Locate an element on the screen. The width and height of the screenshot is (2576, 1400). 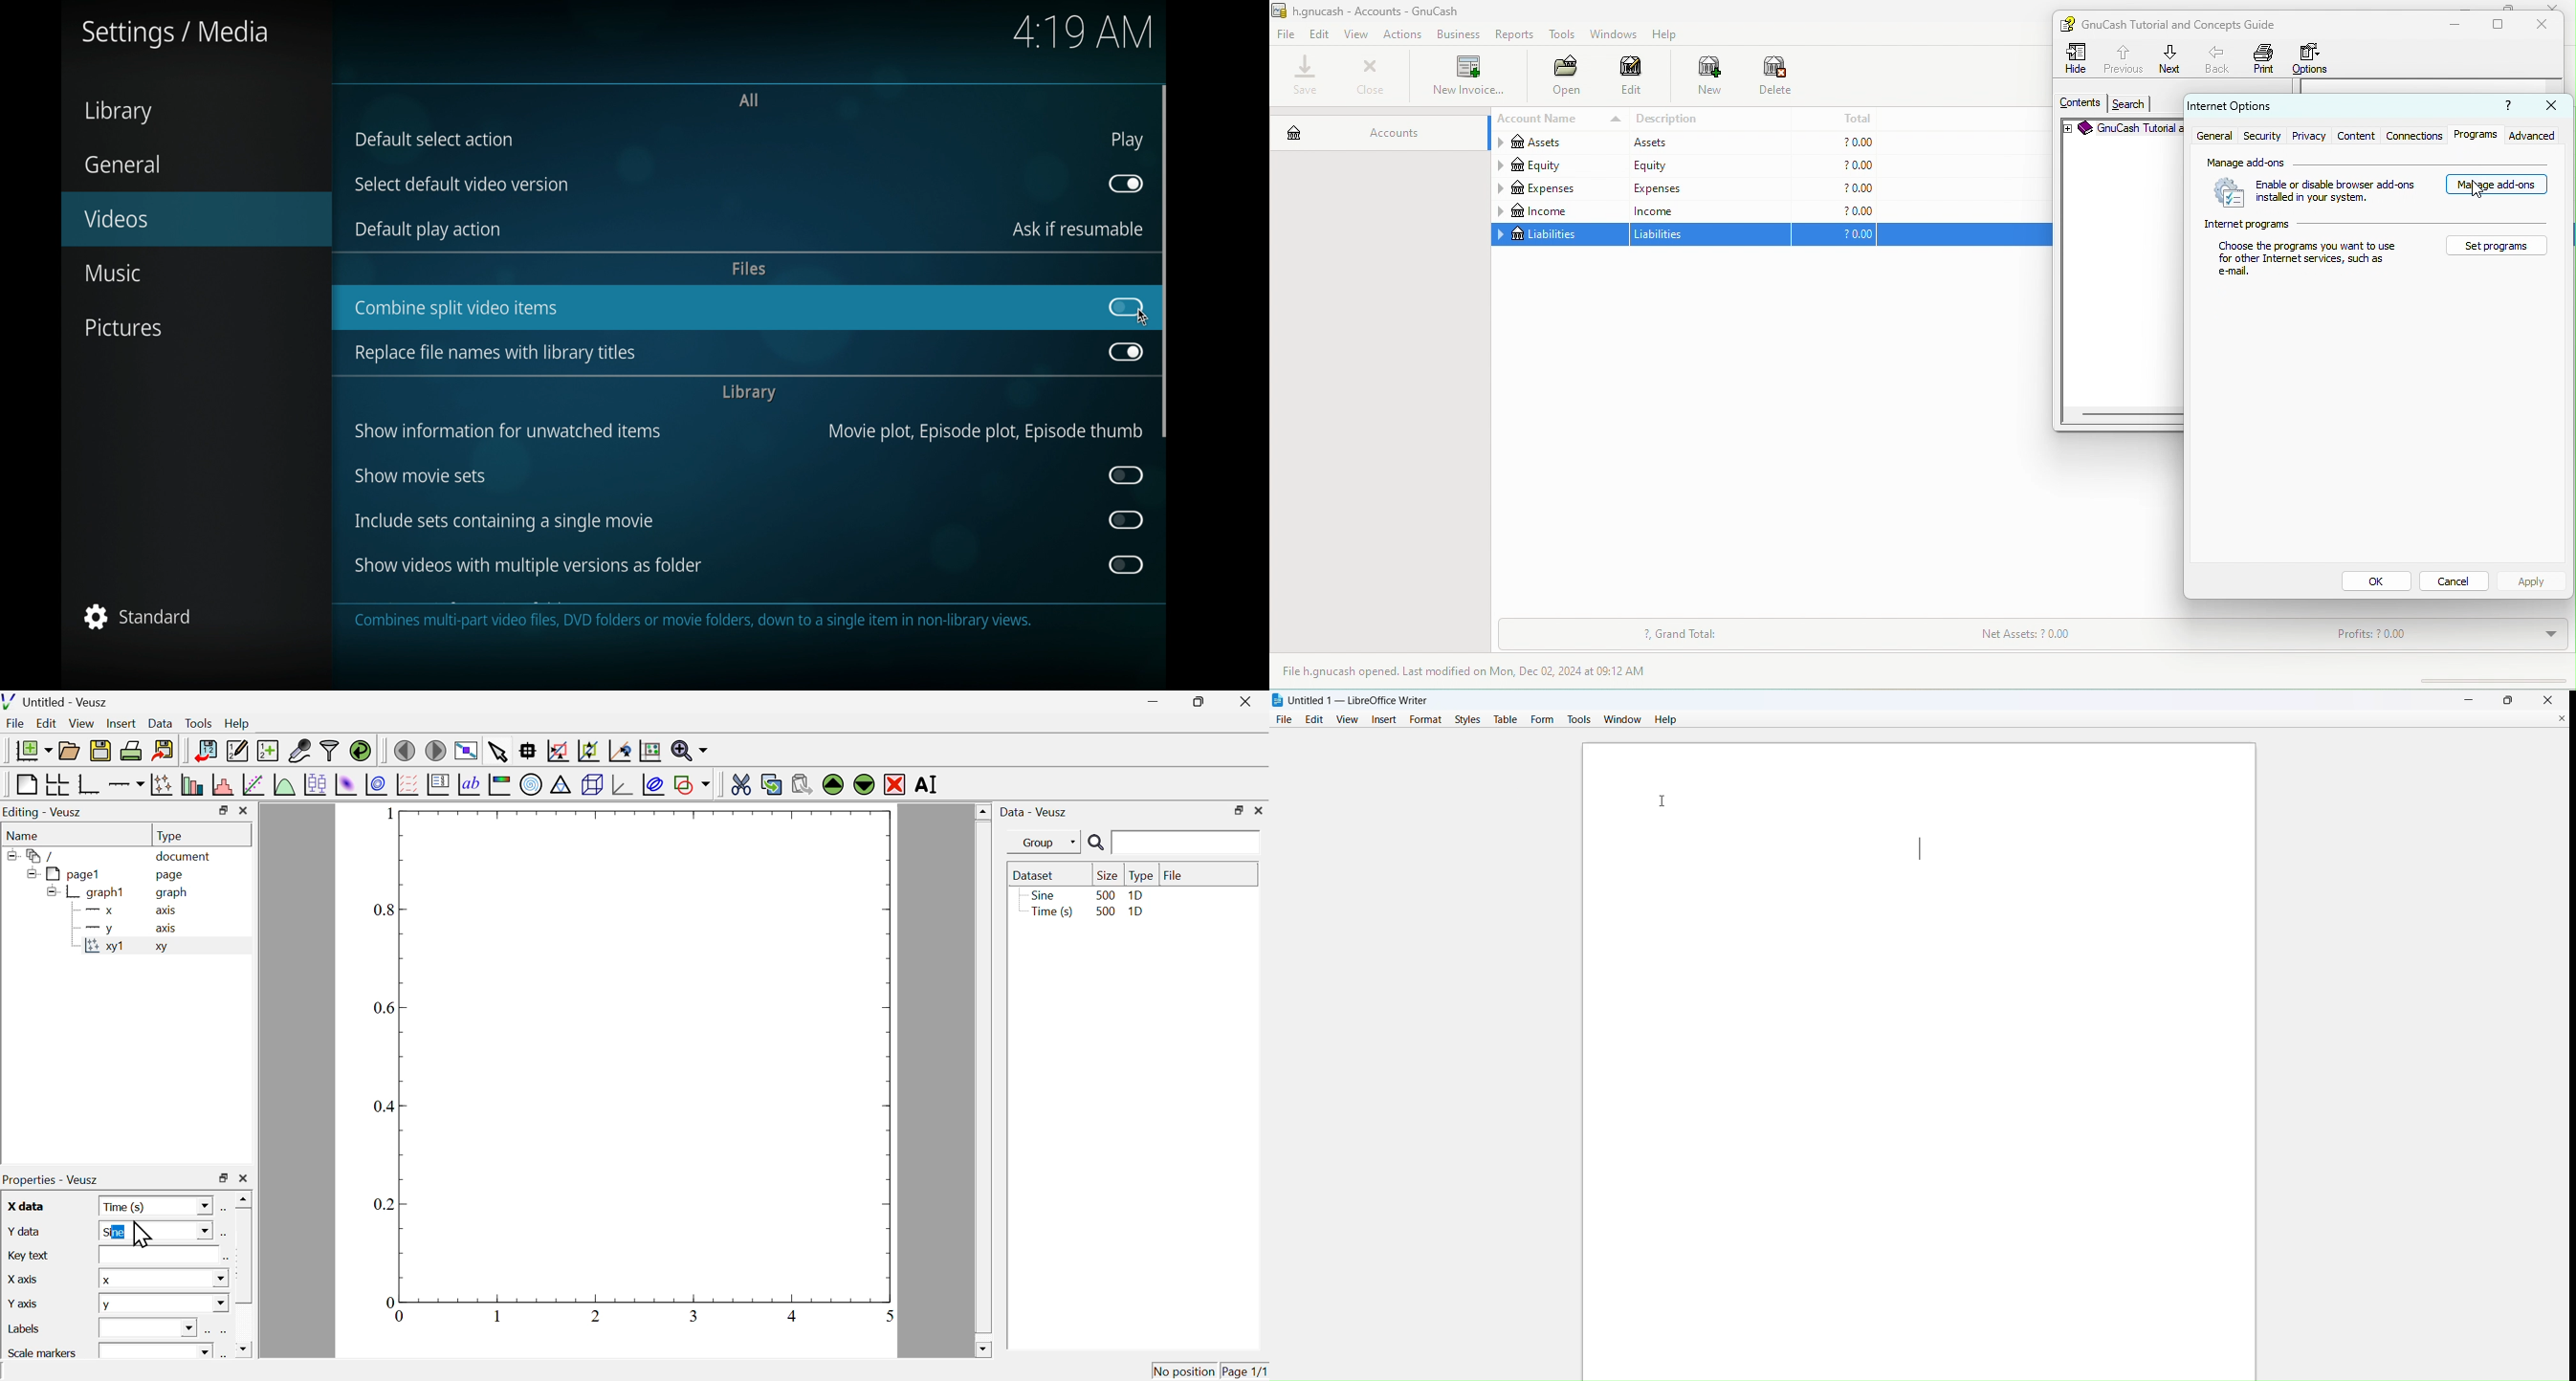
toggle button is located at coordinates (1127, 475).